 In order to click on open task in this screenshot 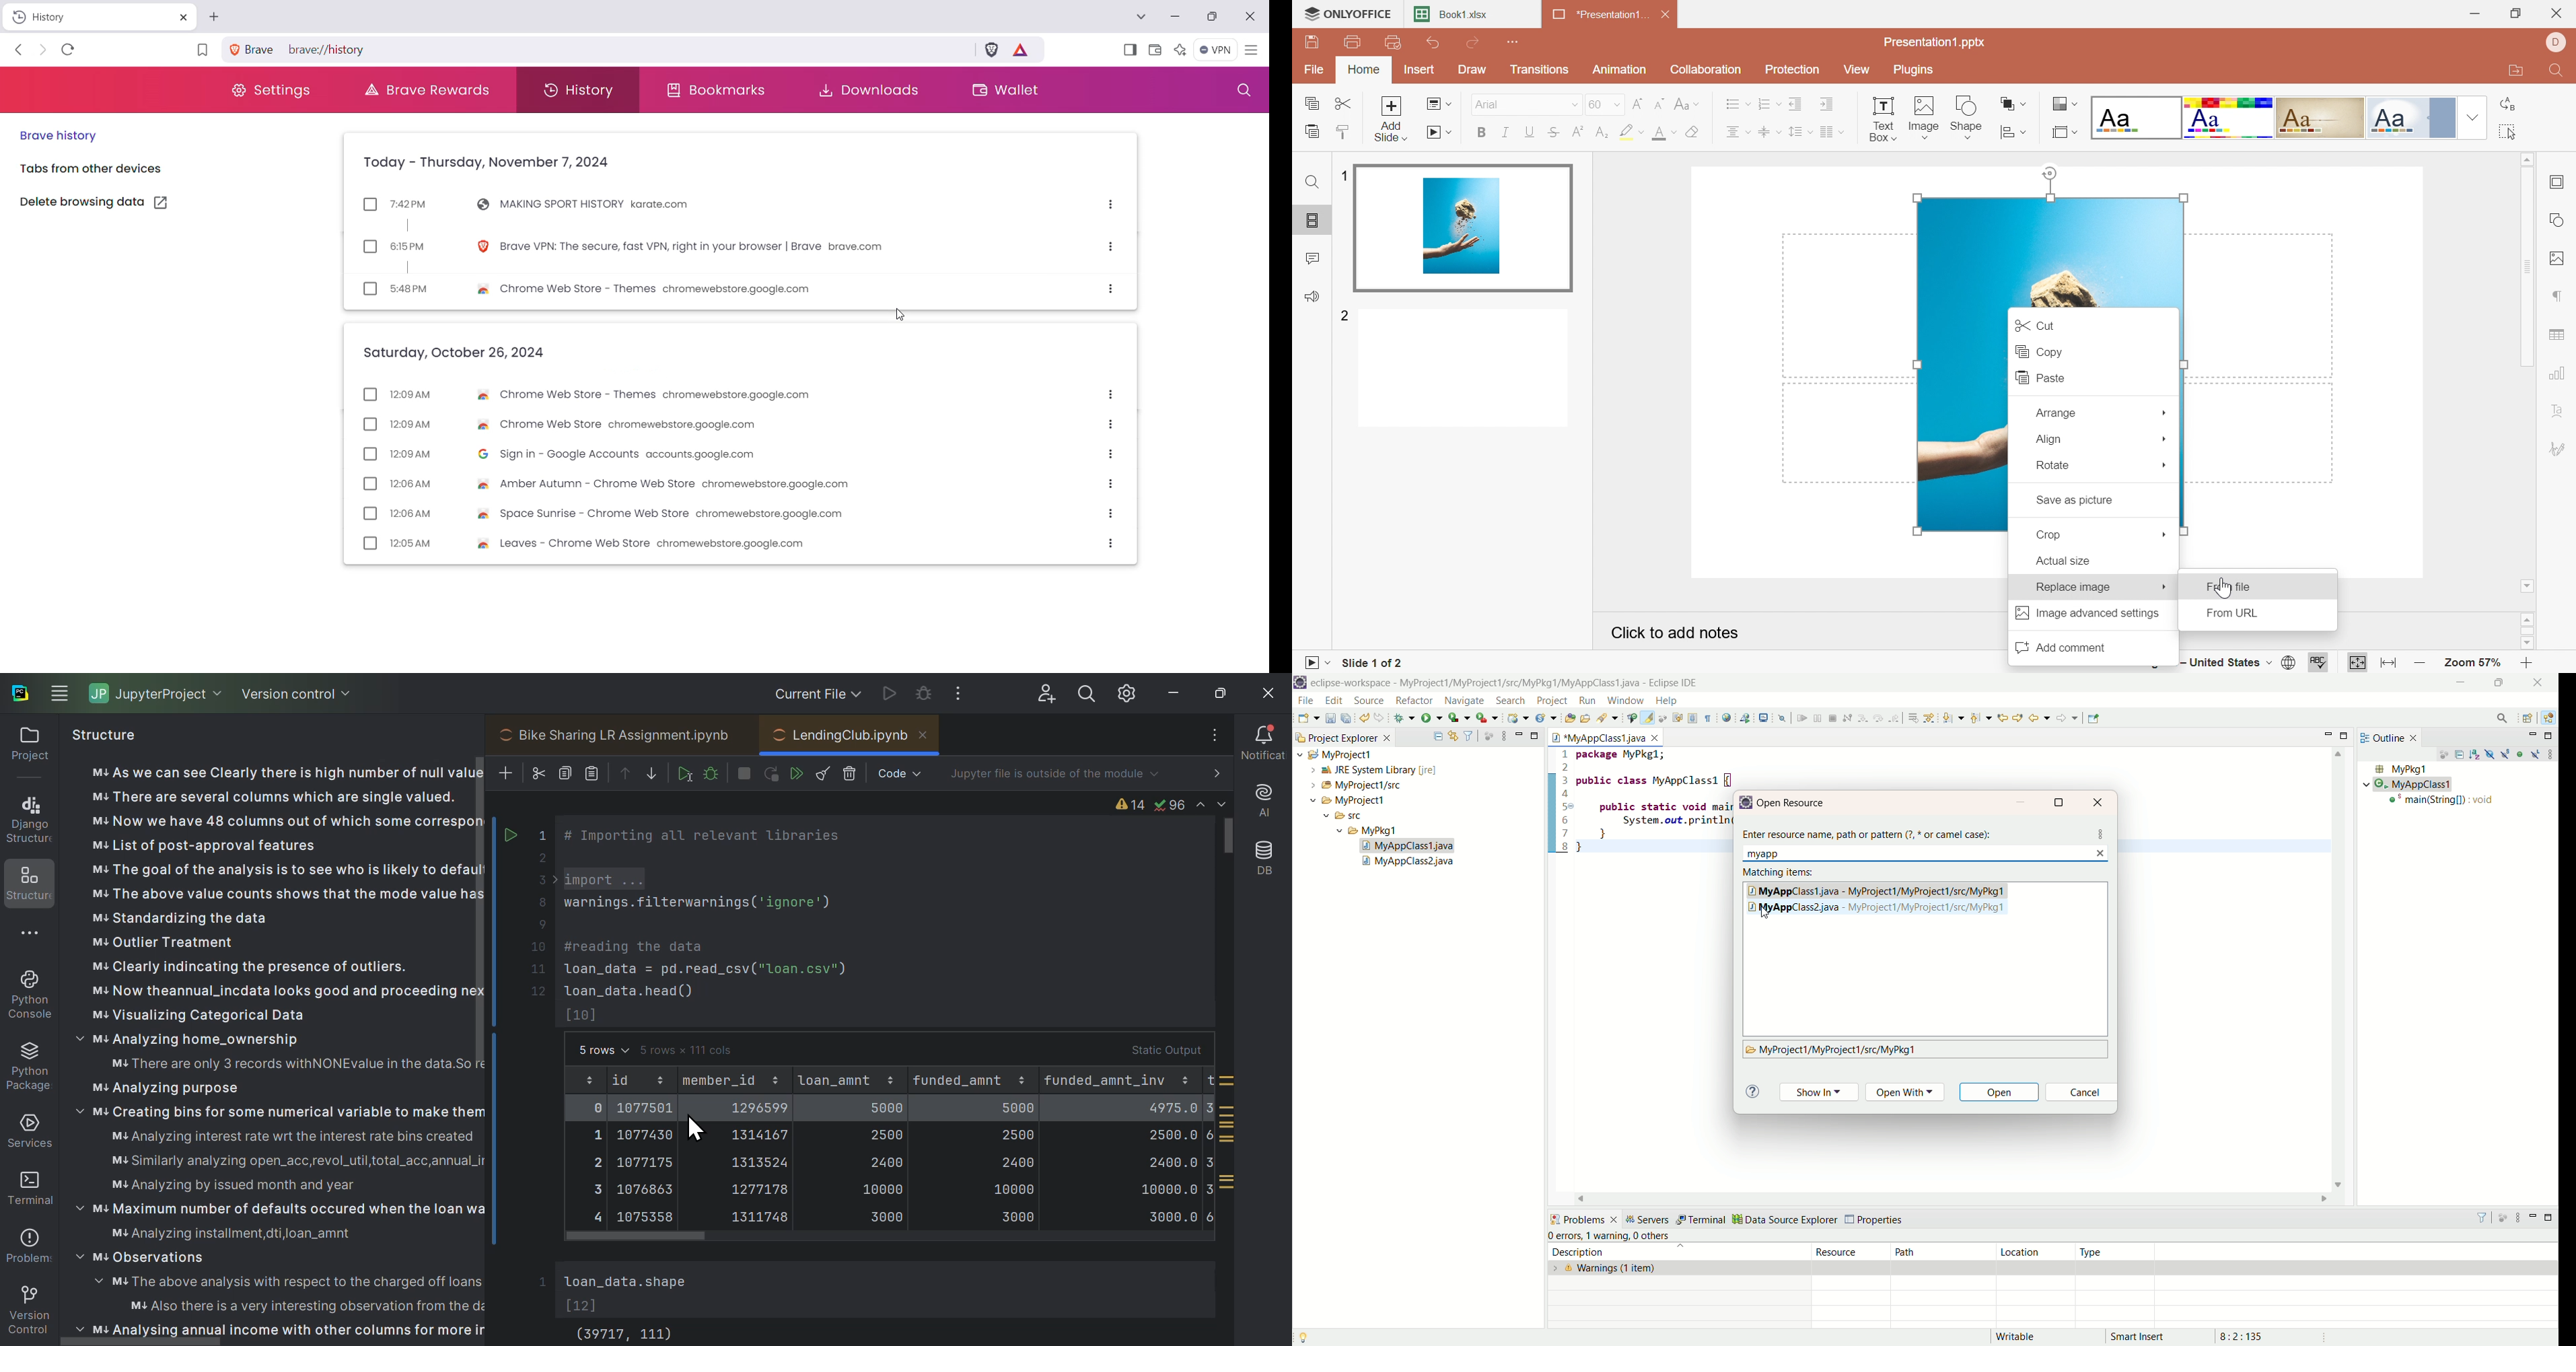, I will do `click(1584, 719)`.